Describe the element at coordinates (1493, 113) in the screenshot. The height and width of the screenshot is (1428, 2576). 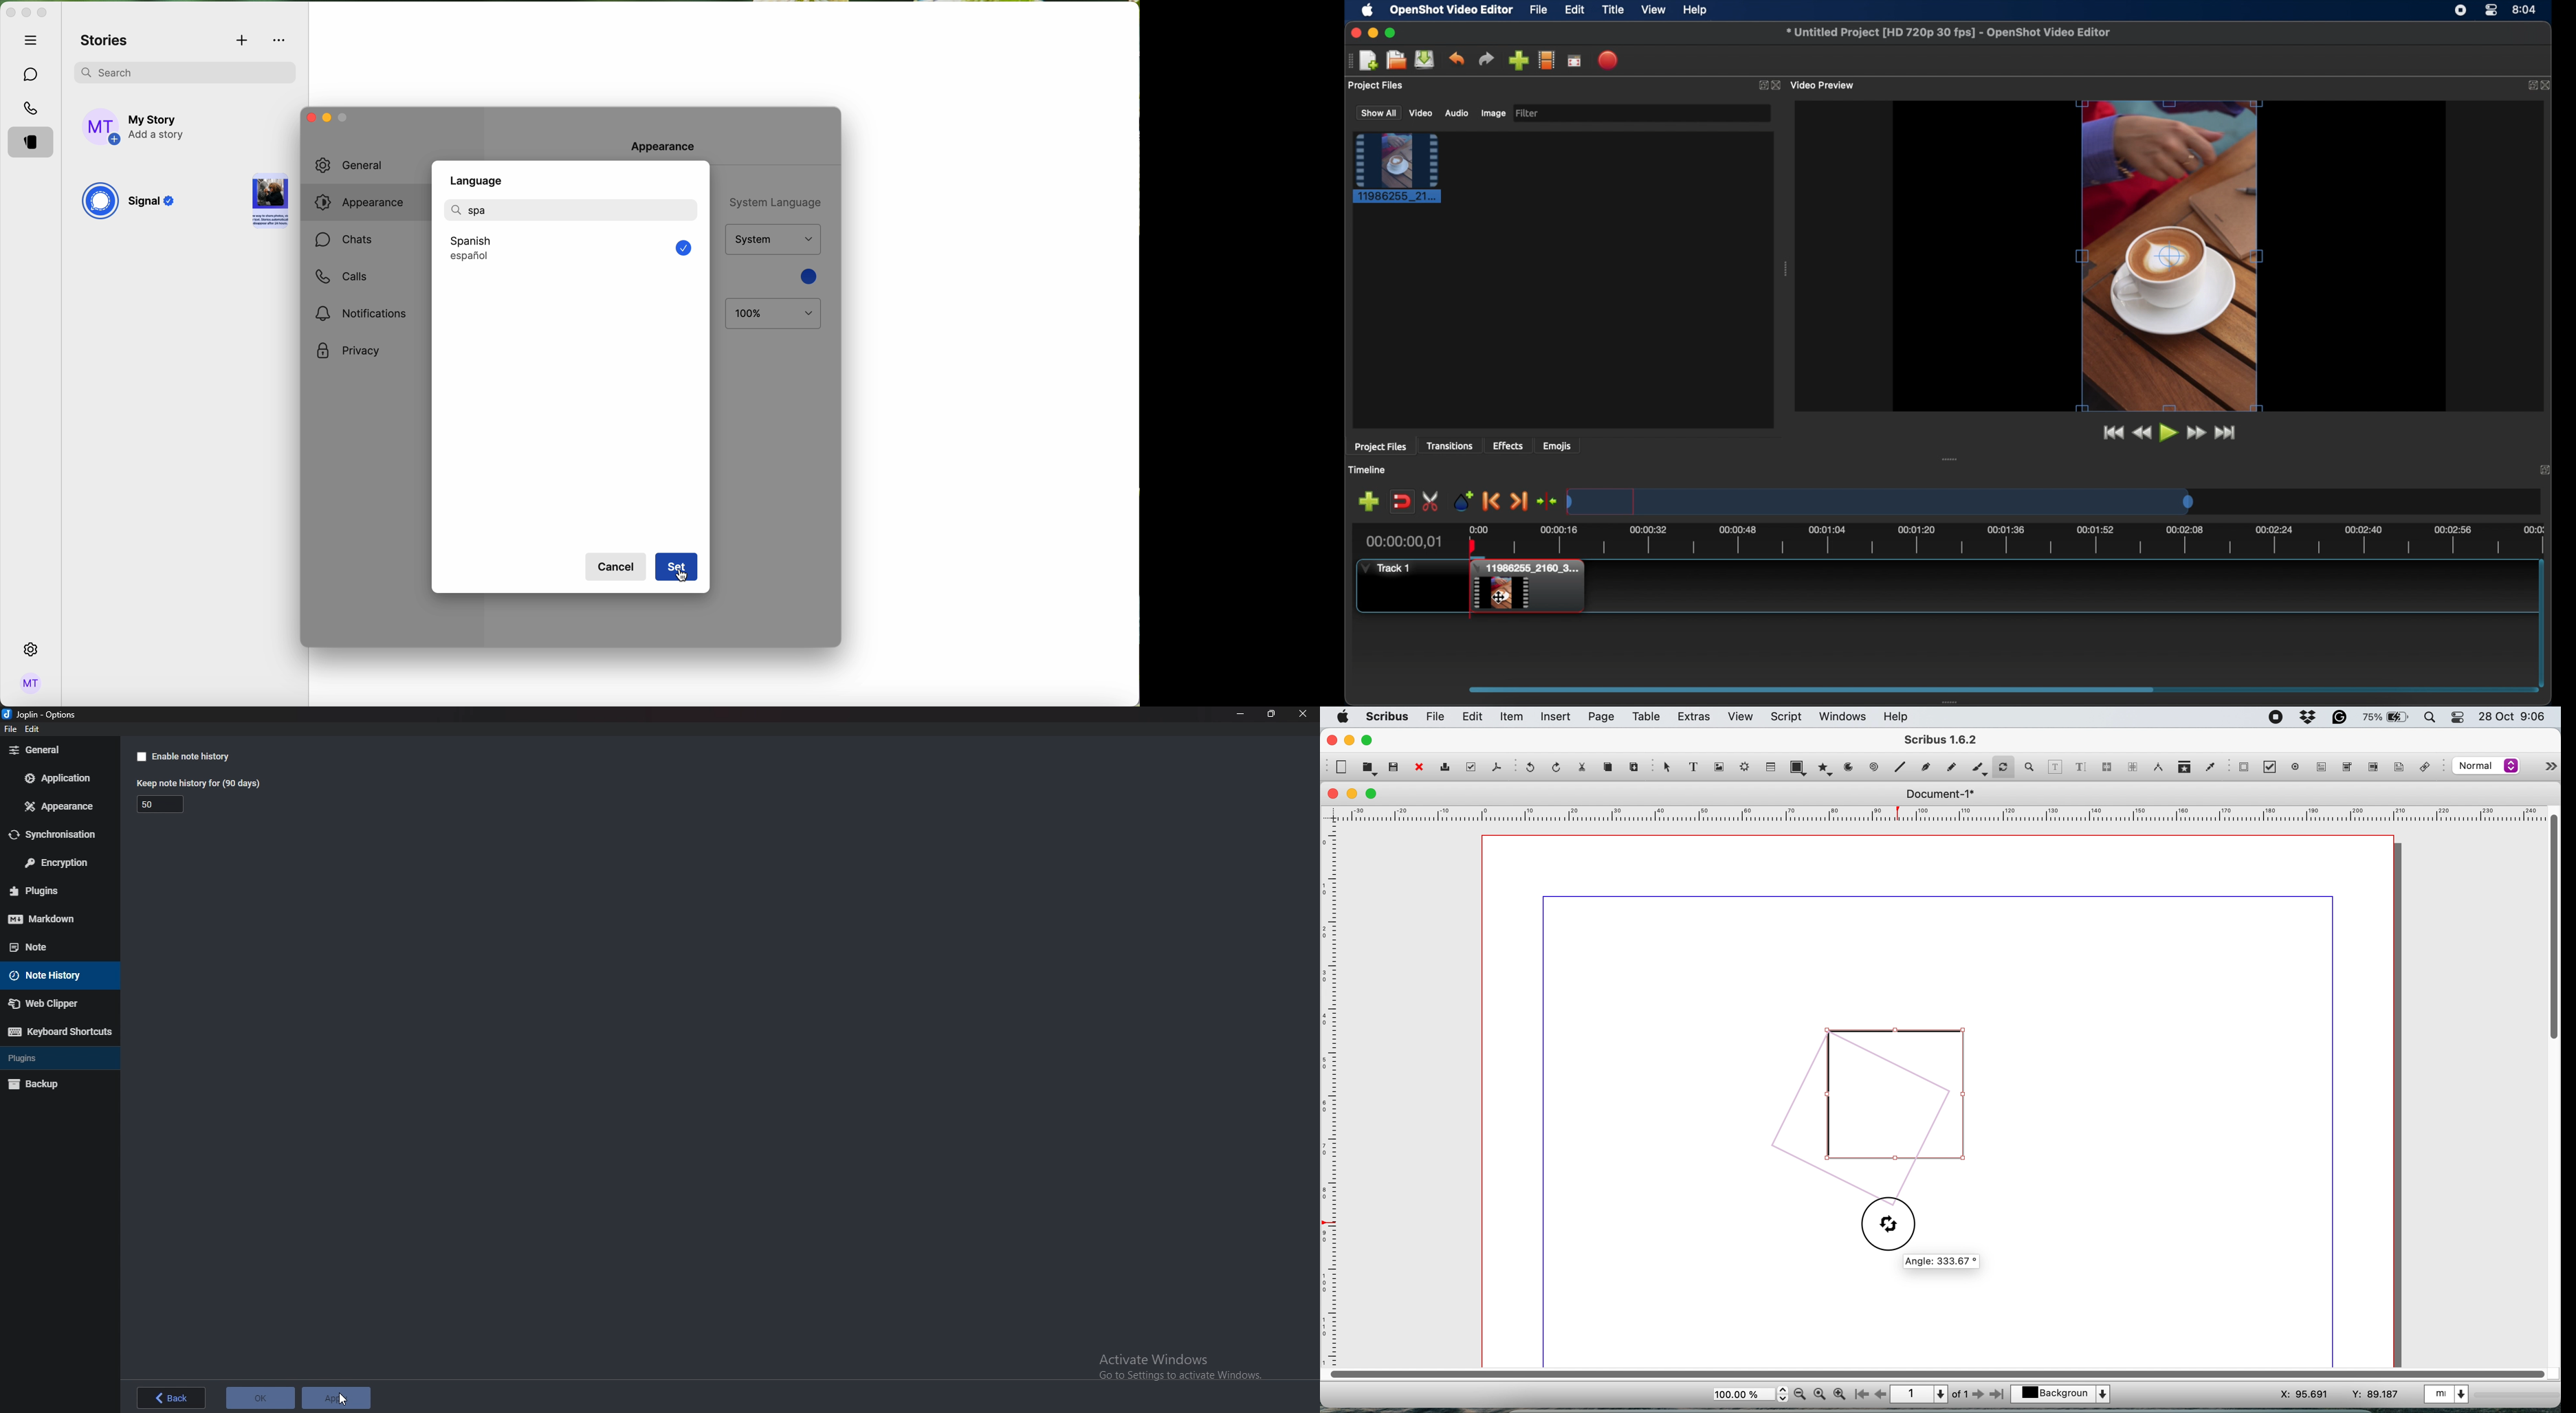
I see `image` at that location.